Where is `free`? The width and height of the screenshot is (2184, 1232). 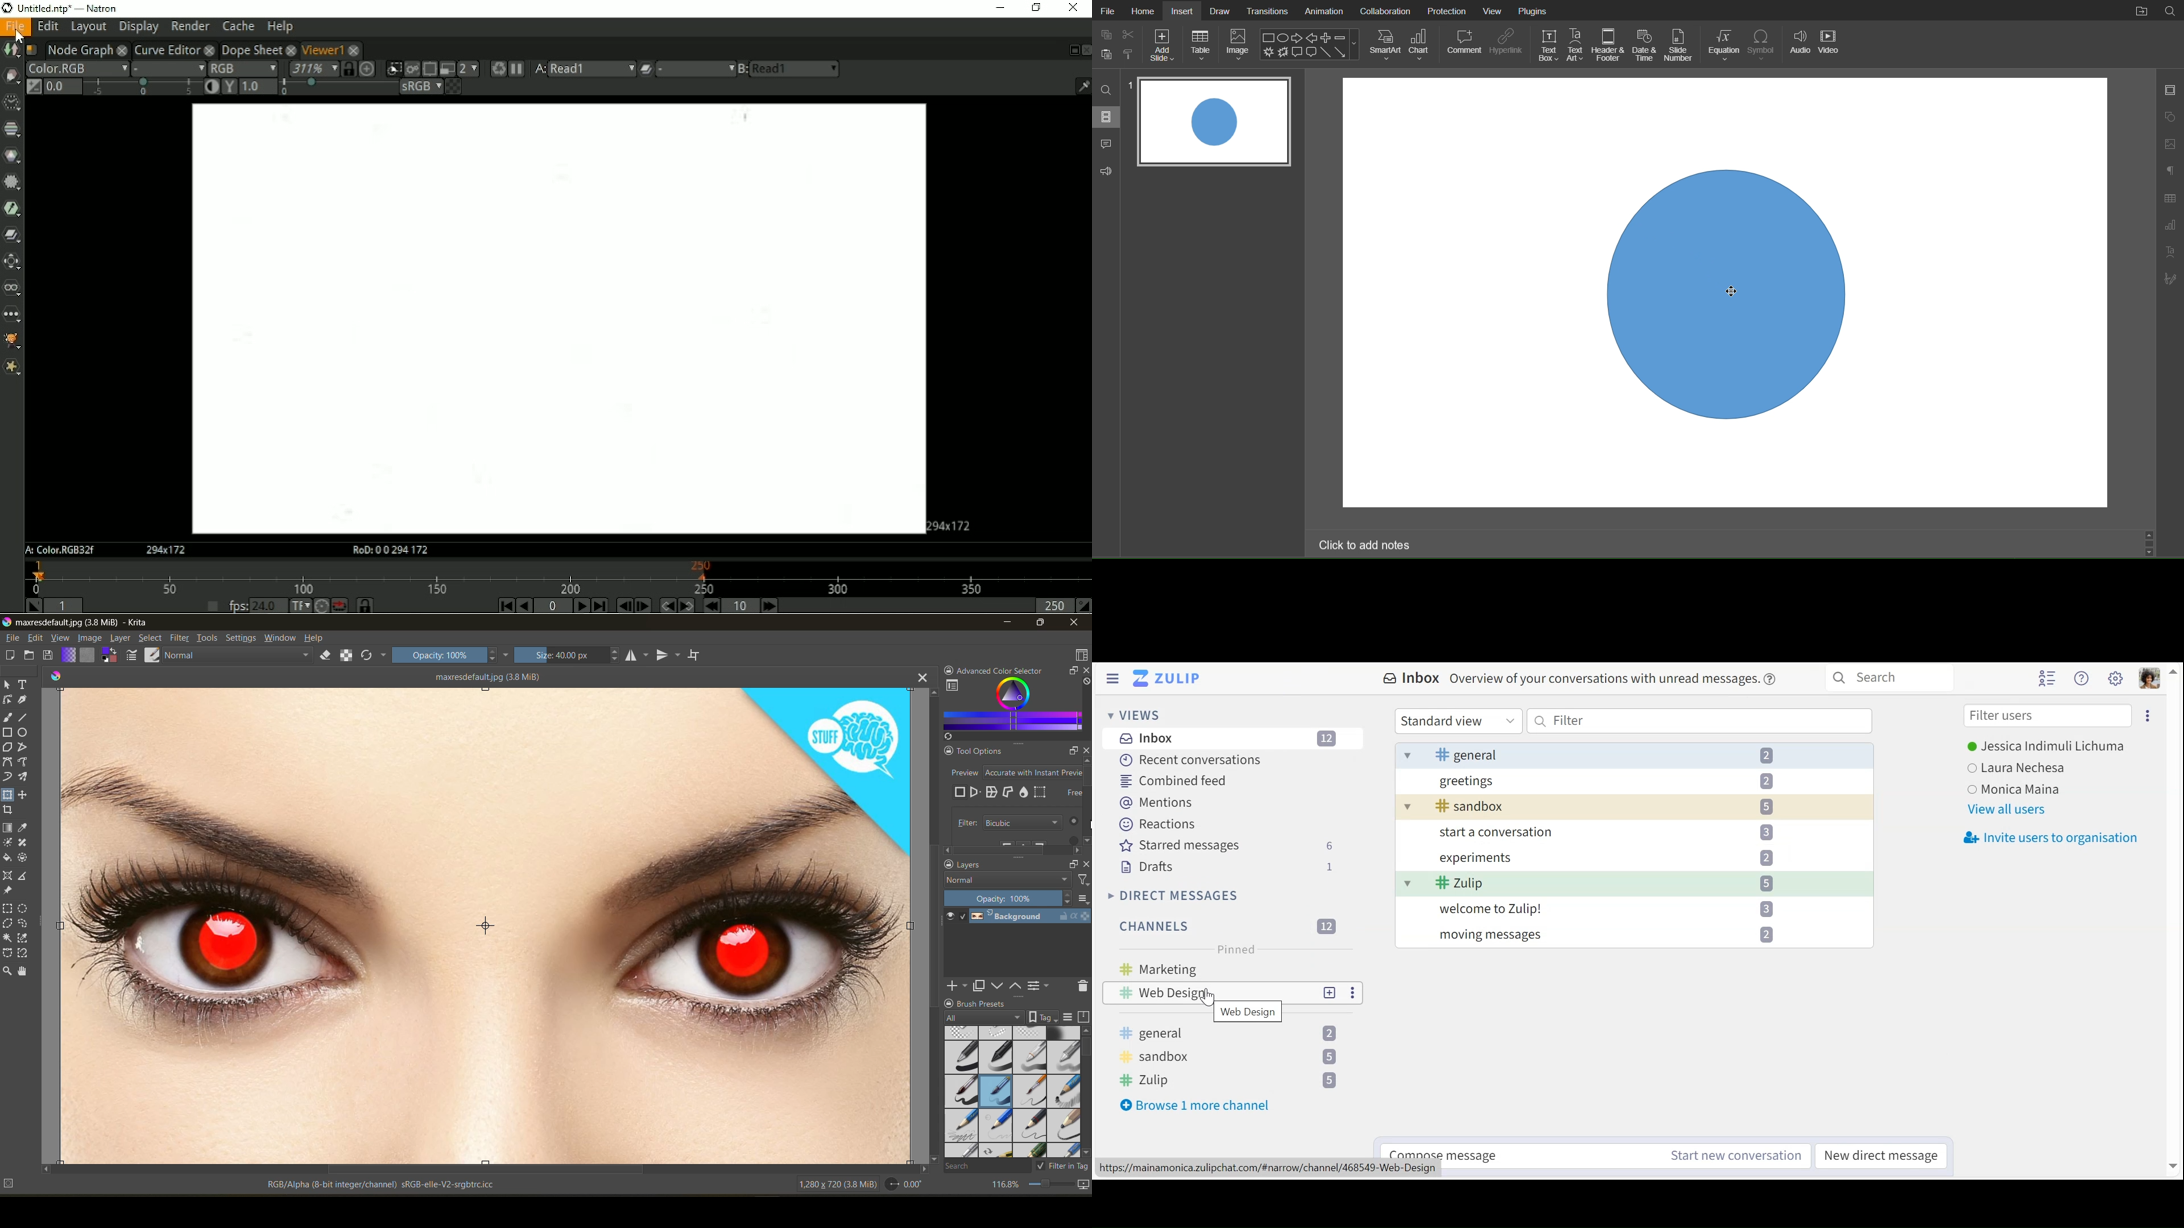 free is located at coordinates (961, 793).